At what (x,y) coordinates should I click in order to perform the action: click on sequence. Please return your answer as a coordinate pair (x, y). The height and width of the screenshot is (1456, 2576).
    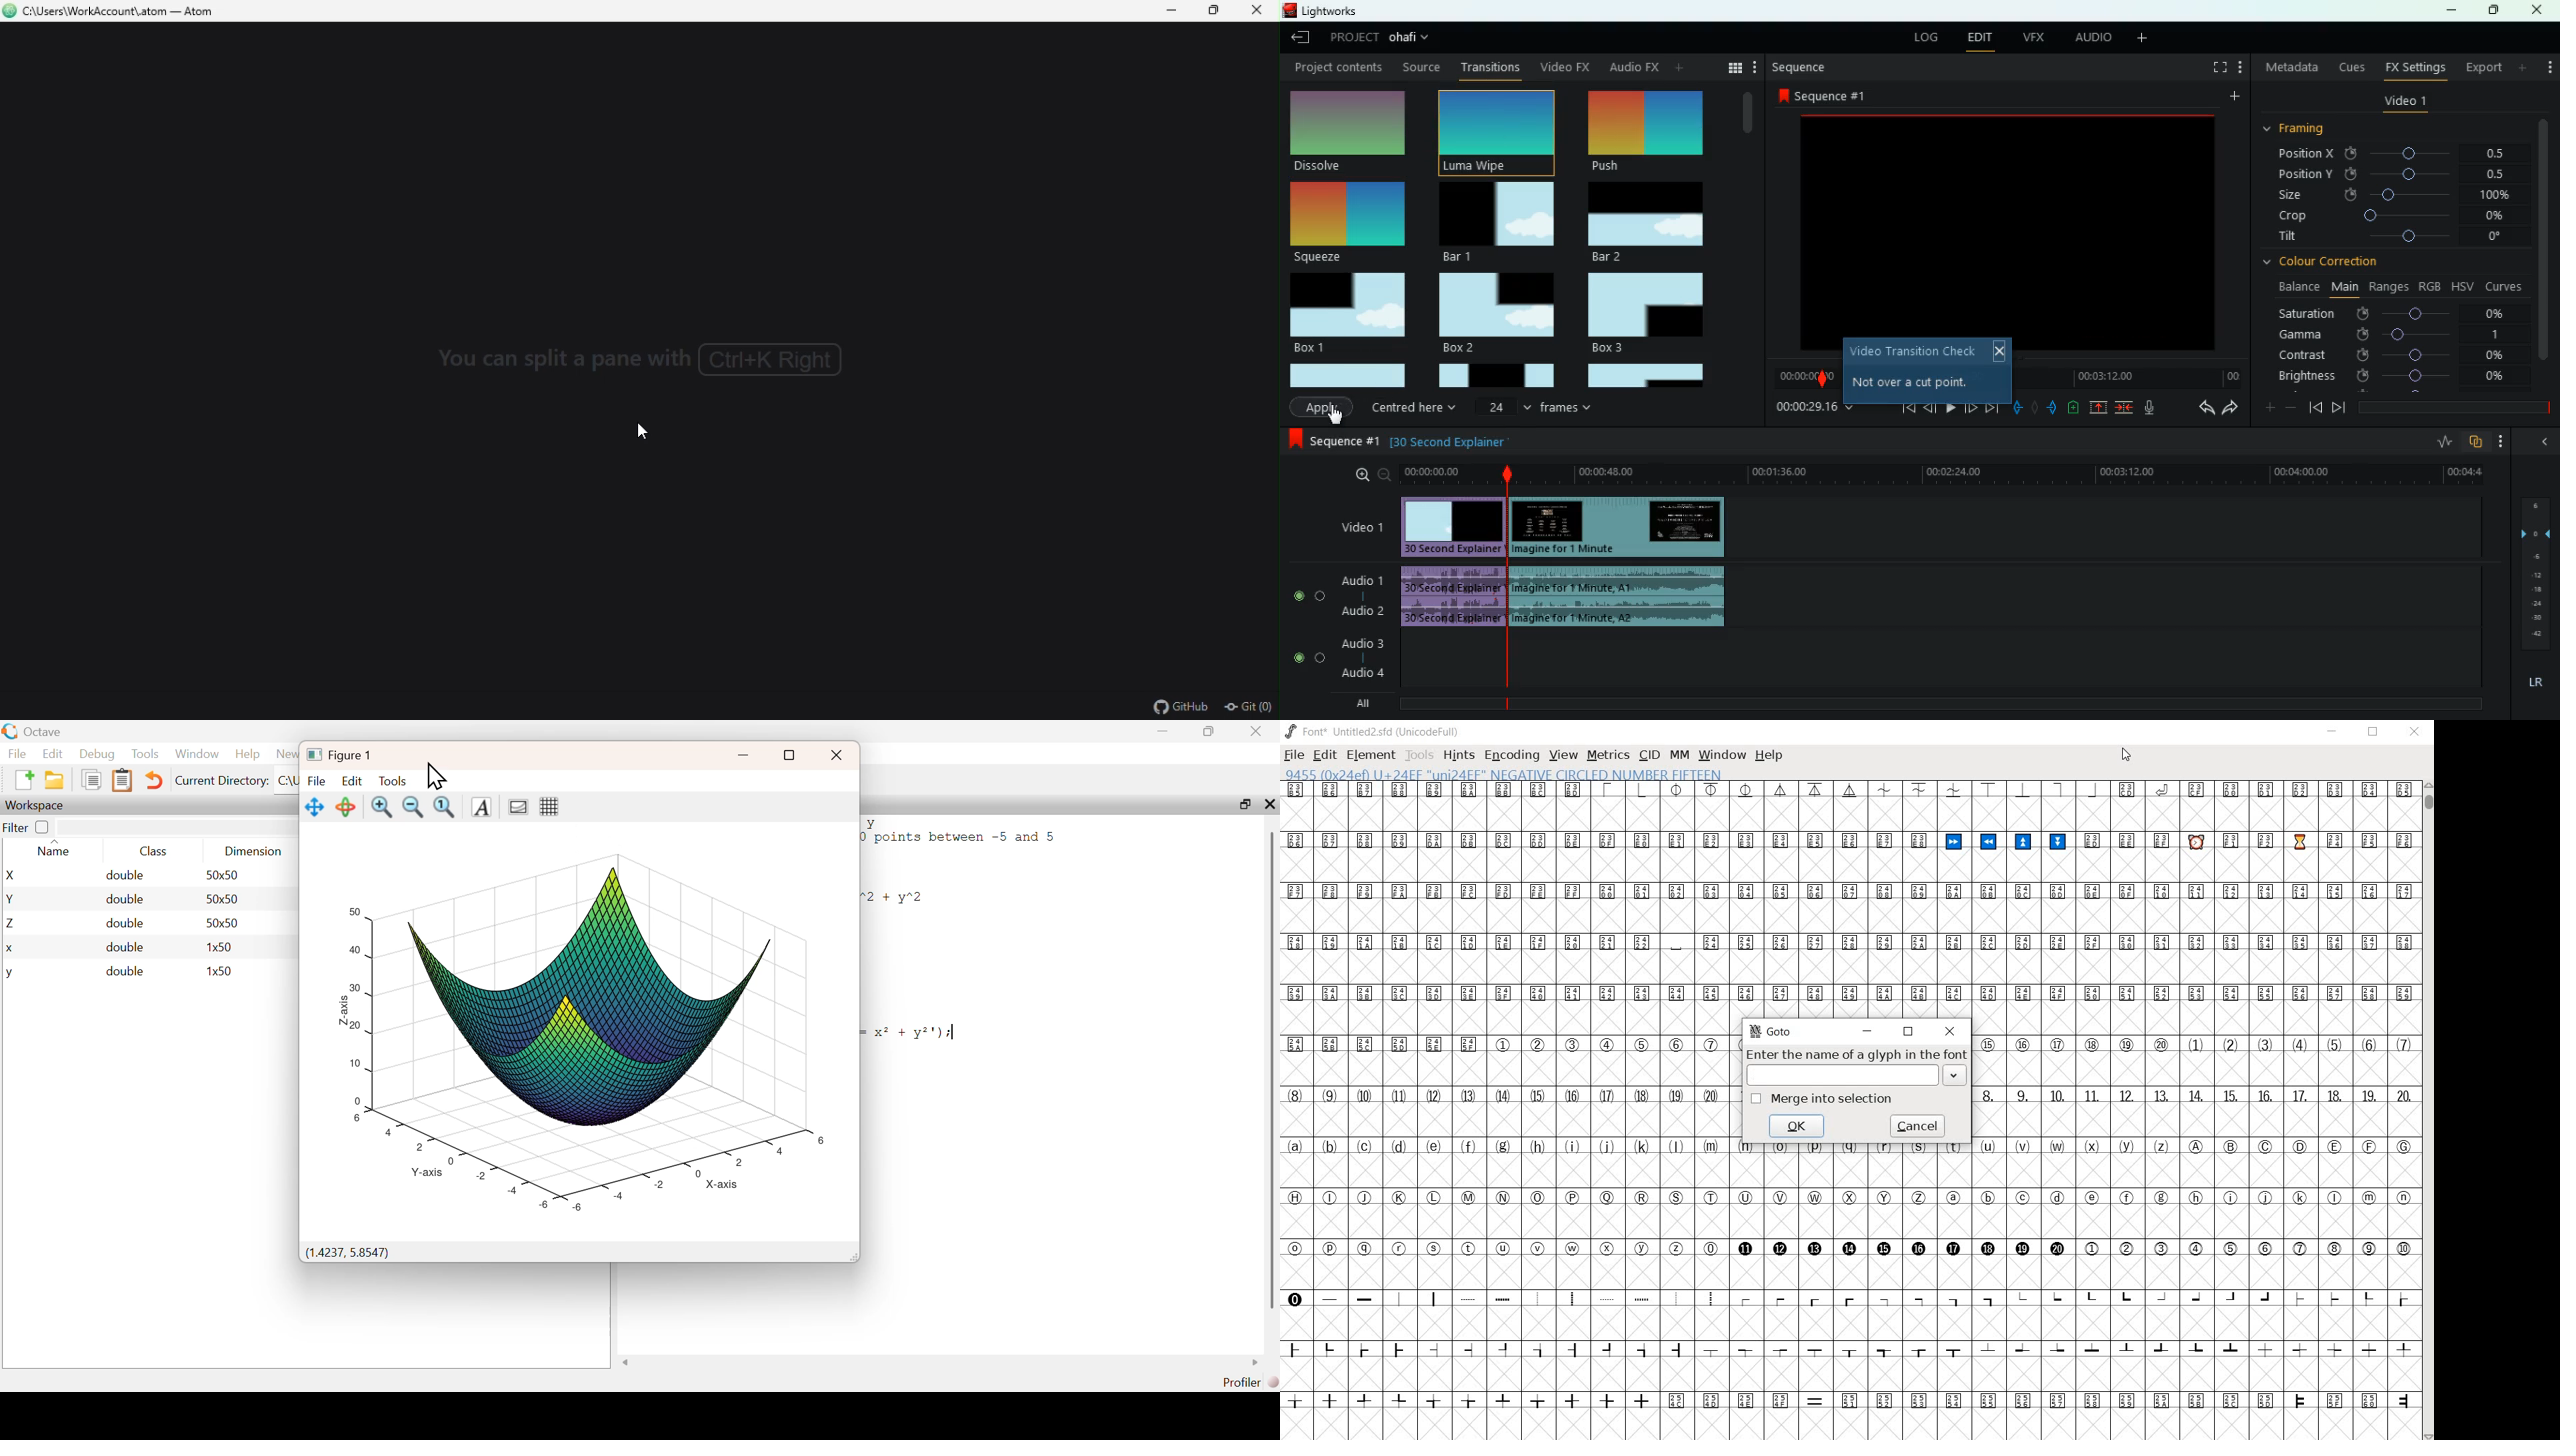
    Looking at the image, I should click on (1335, 442).